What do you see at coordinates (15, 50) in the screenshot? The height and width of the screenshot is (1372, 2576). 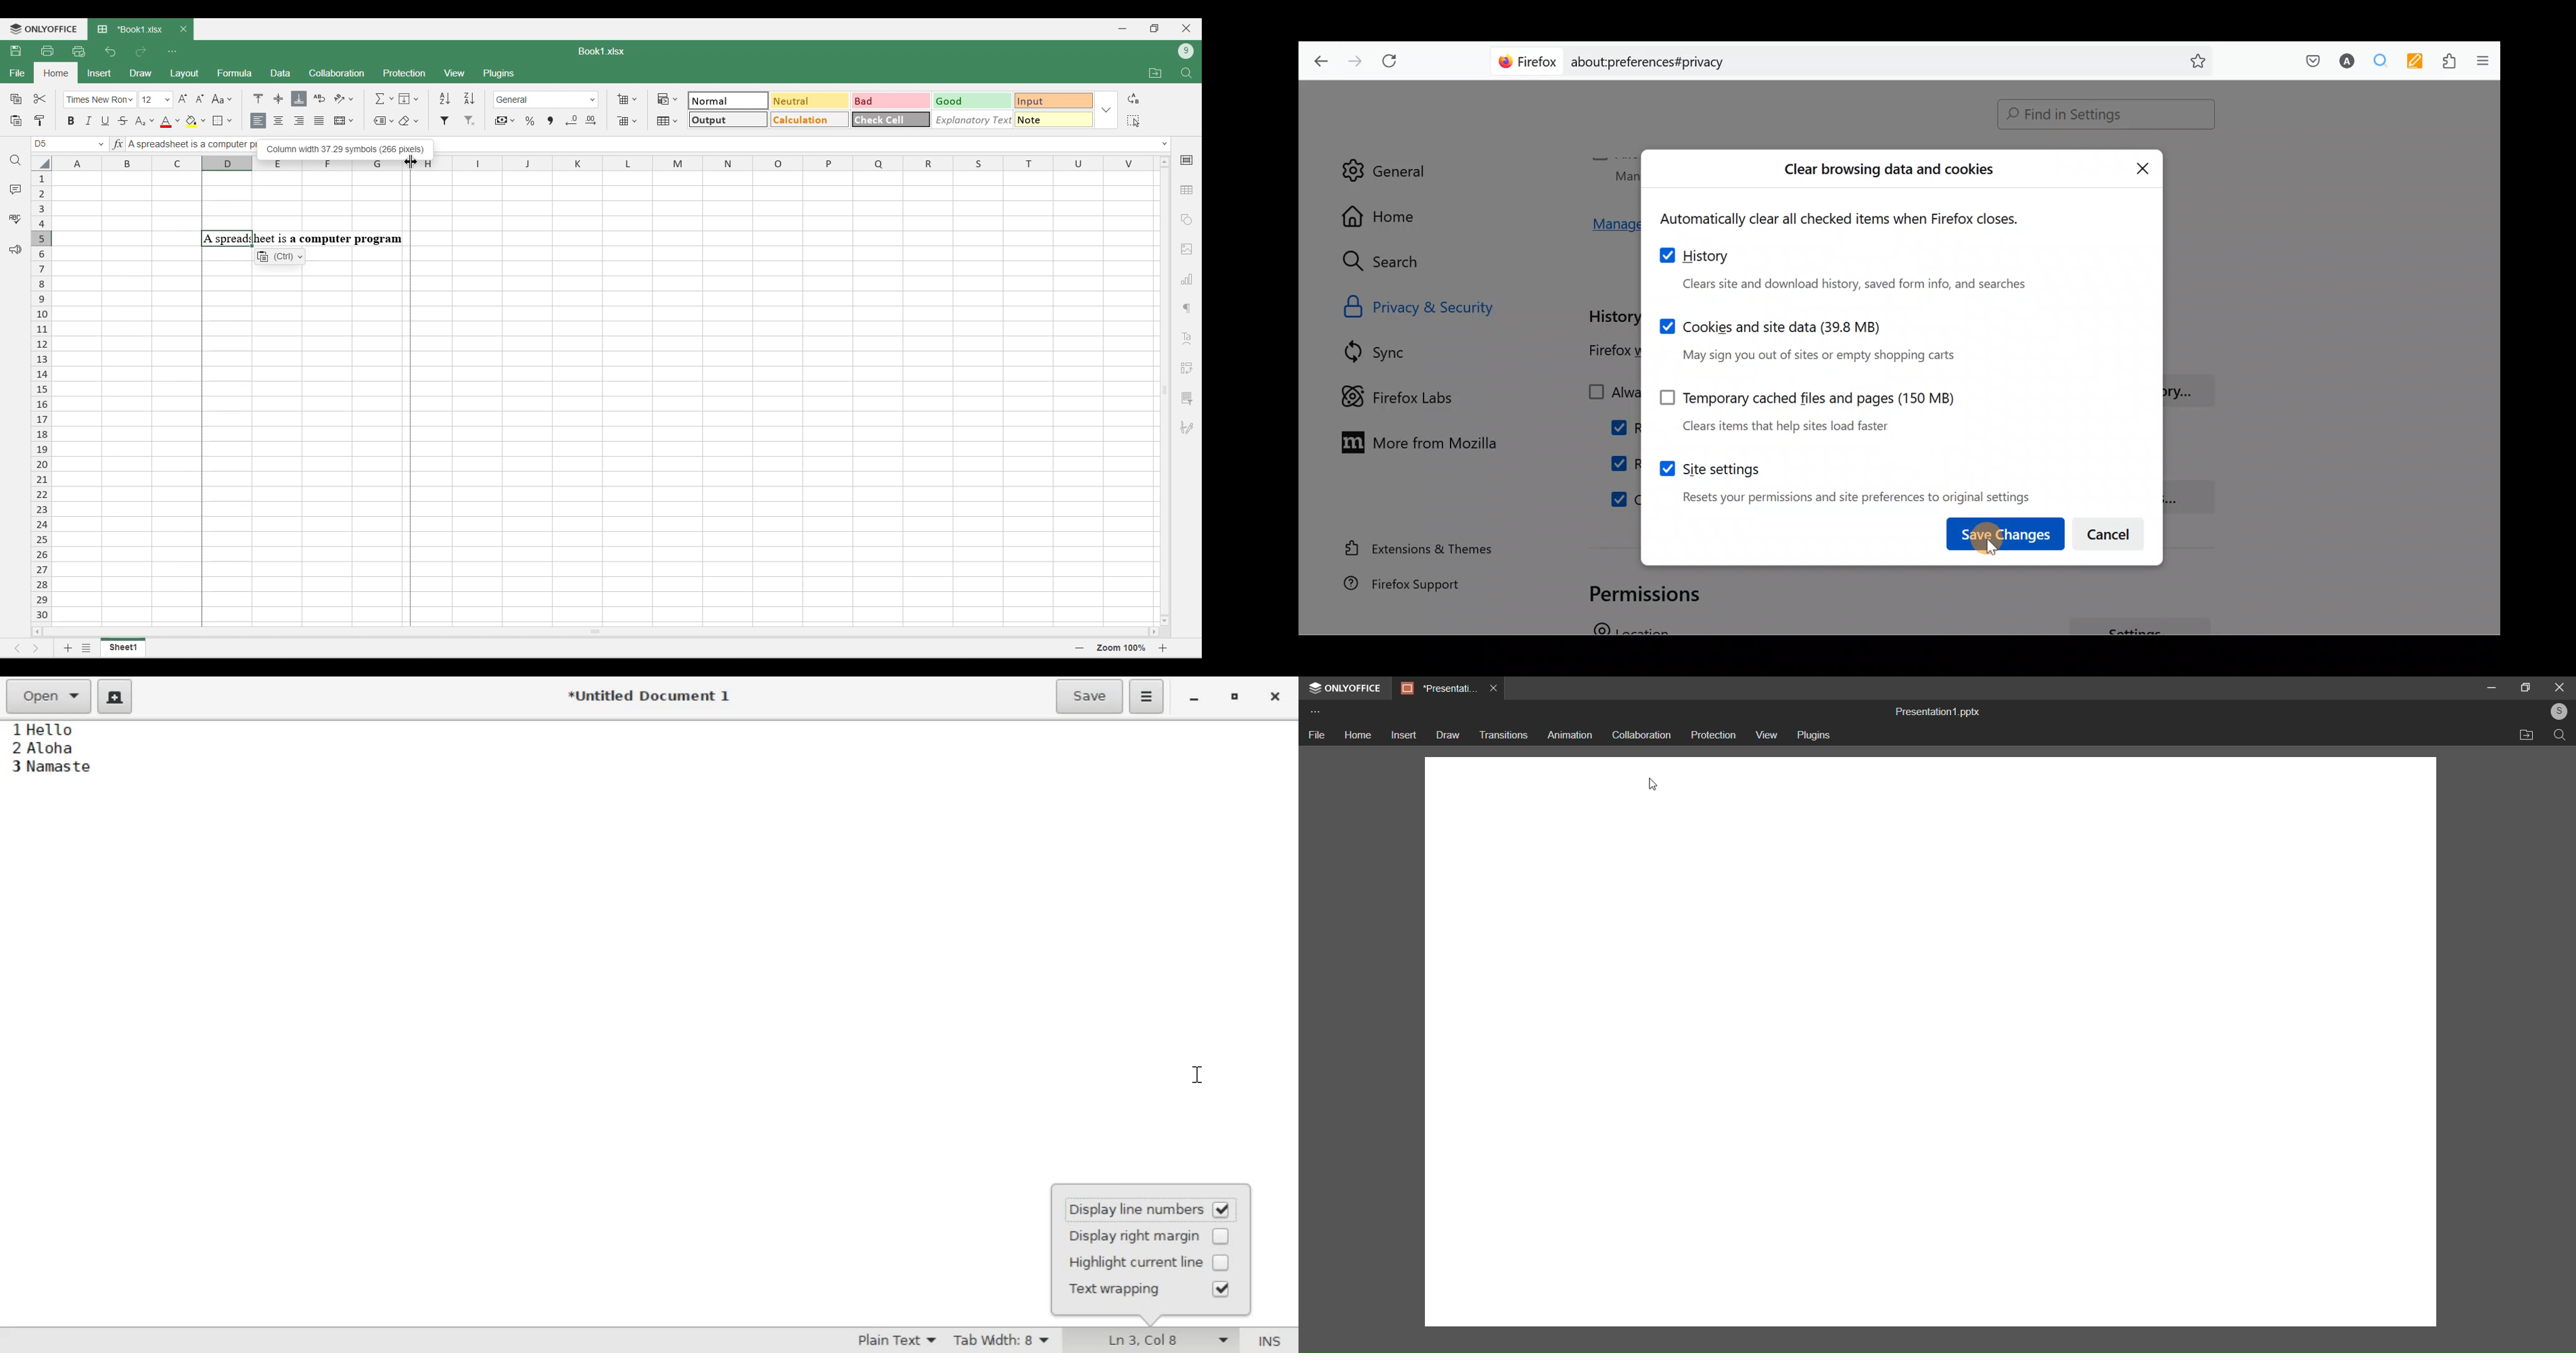 I see `Save` at bounding box center [15, 50].